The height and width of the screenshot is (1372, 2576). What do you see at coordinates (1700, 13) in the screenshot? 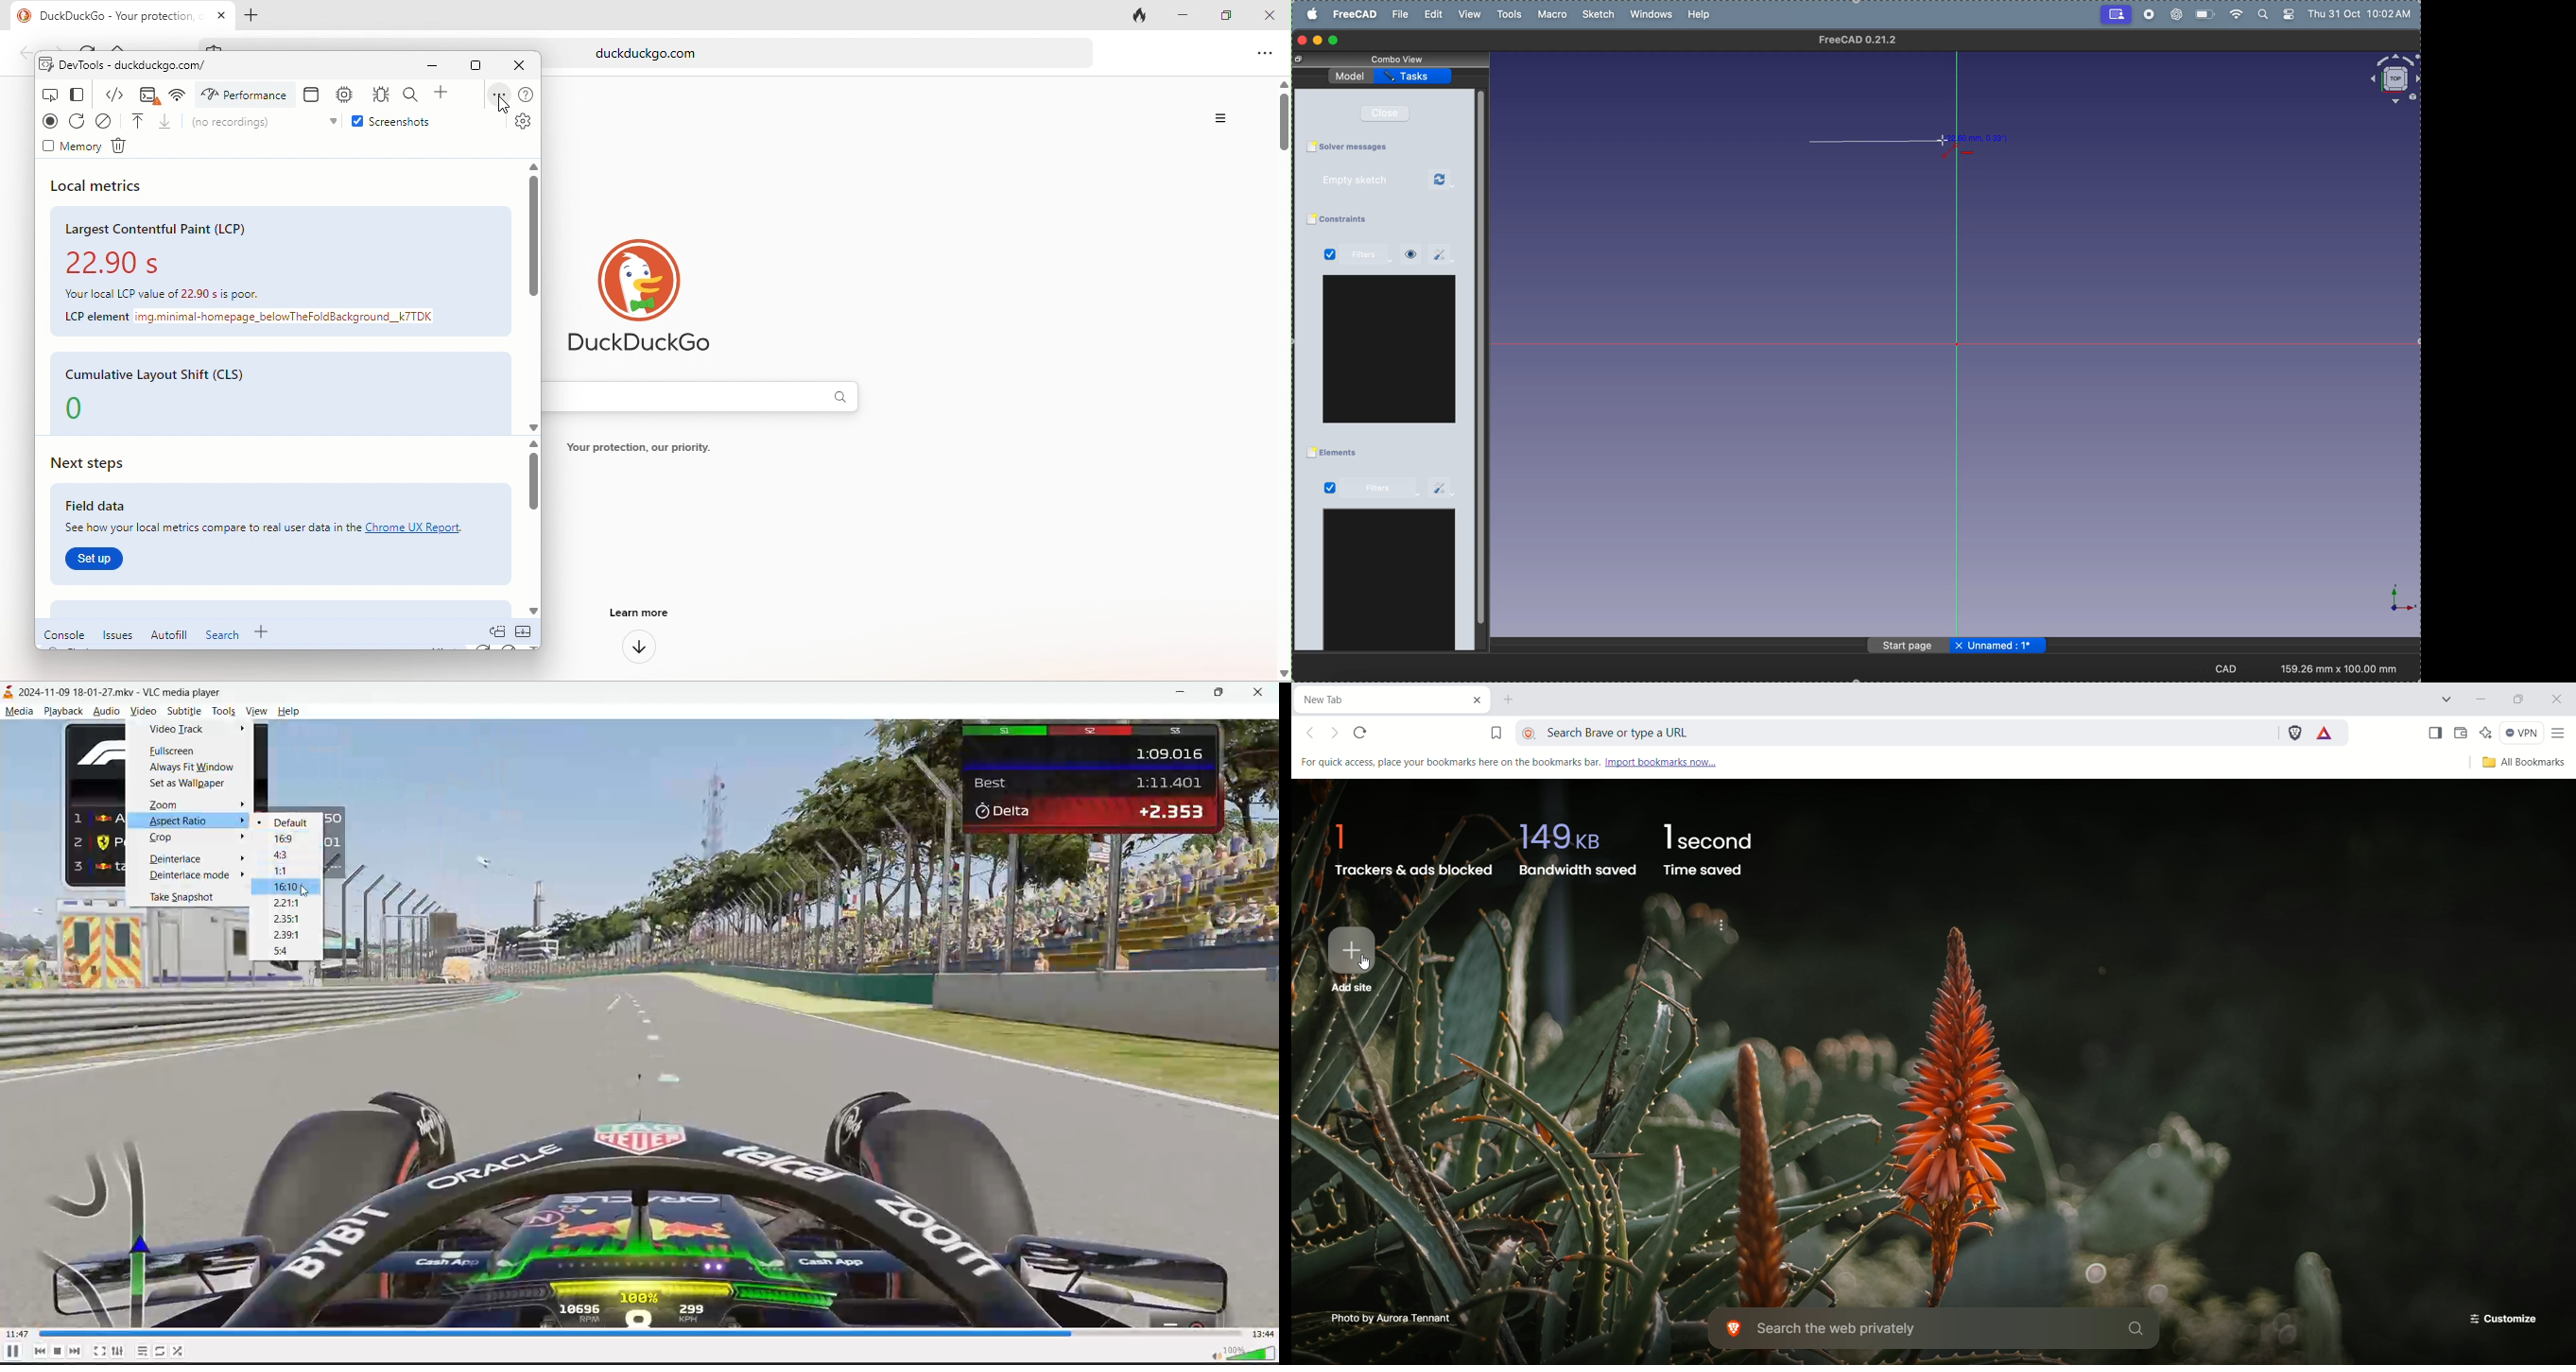
I see `help` at bounding box center [1700, 13].